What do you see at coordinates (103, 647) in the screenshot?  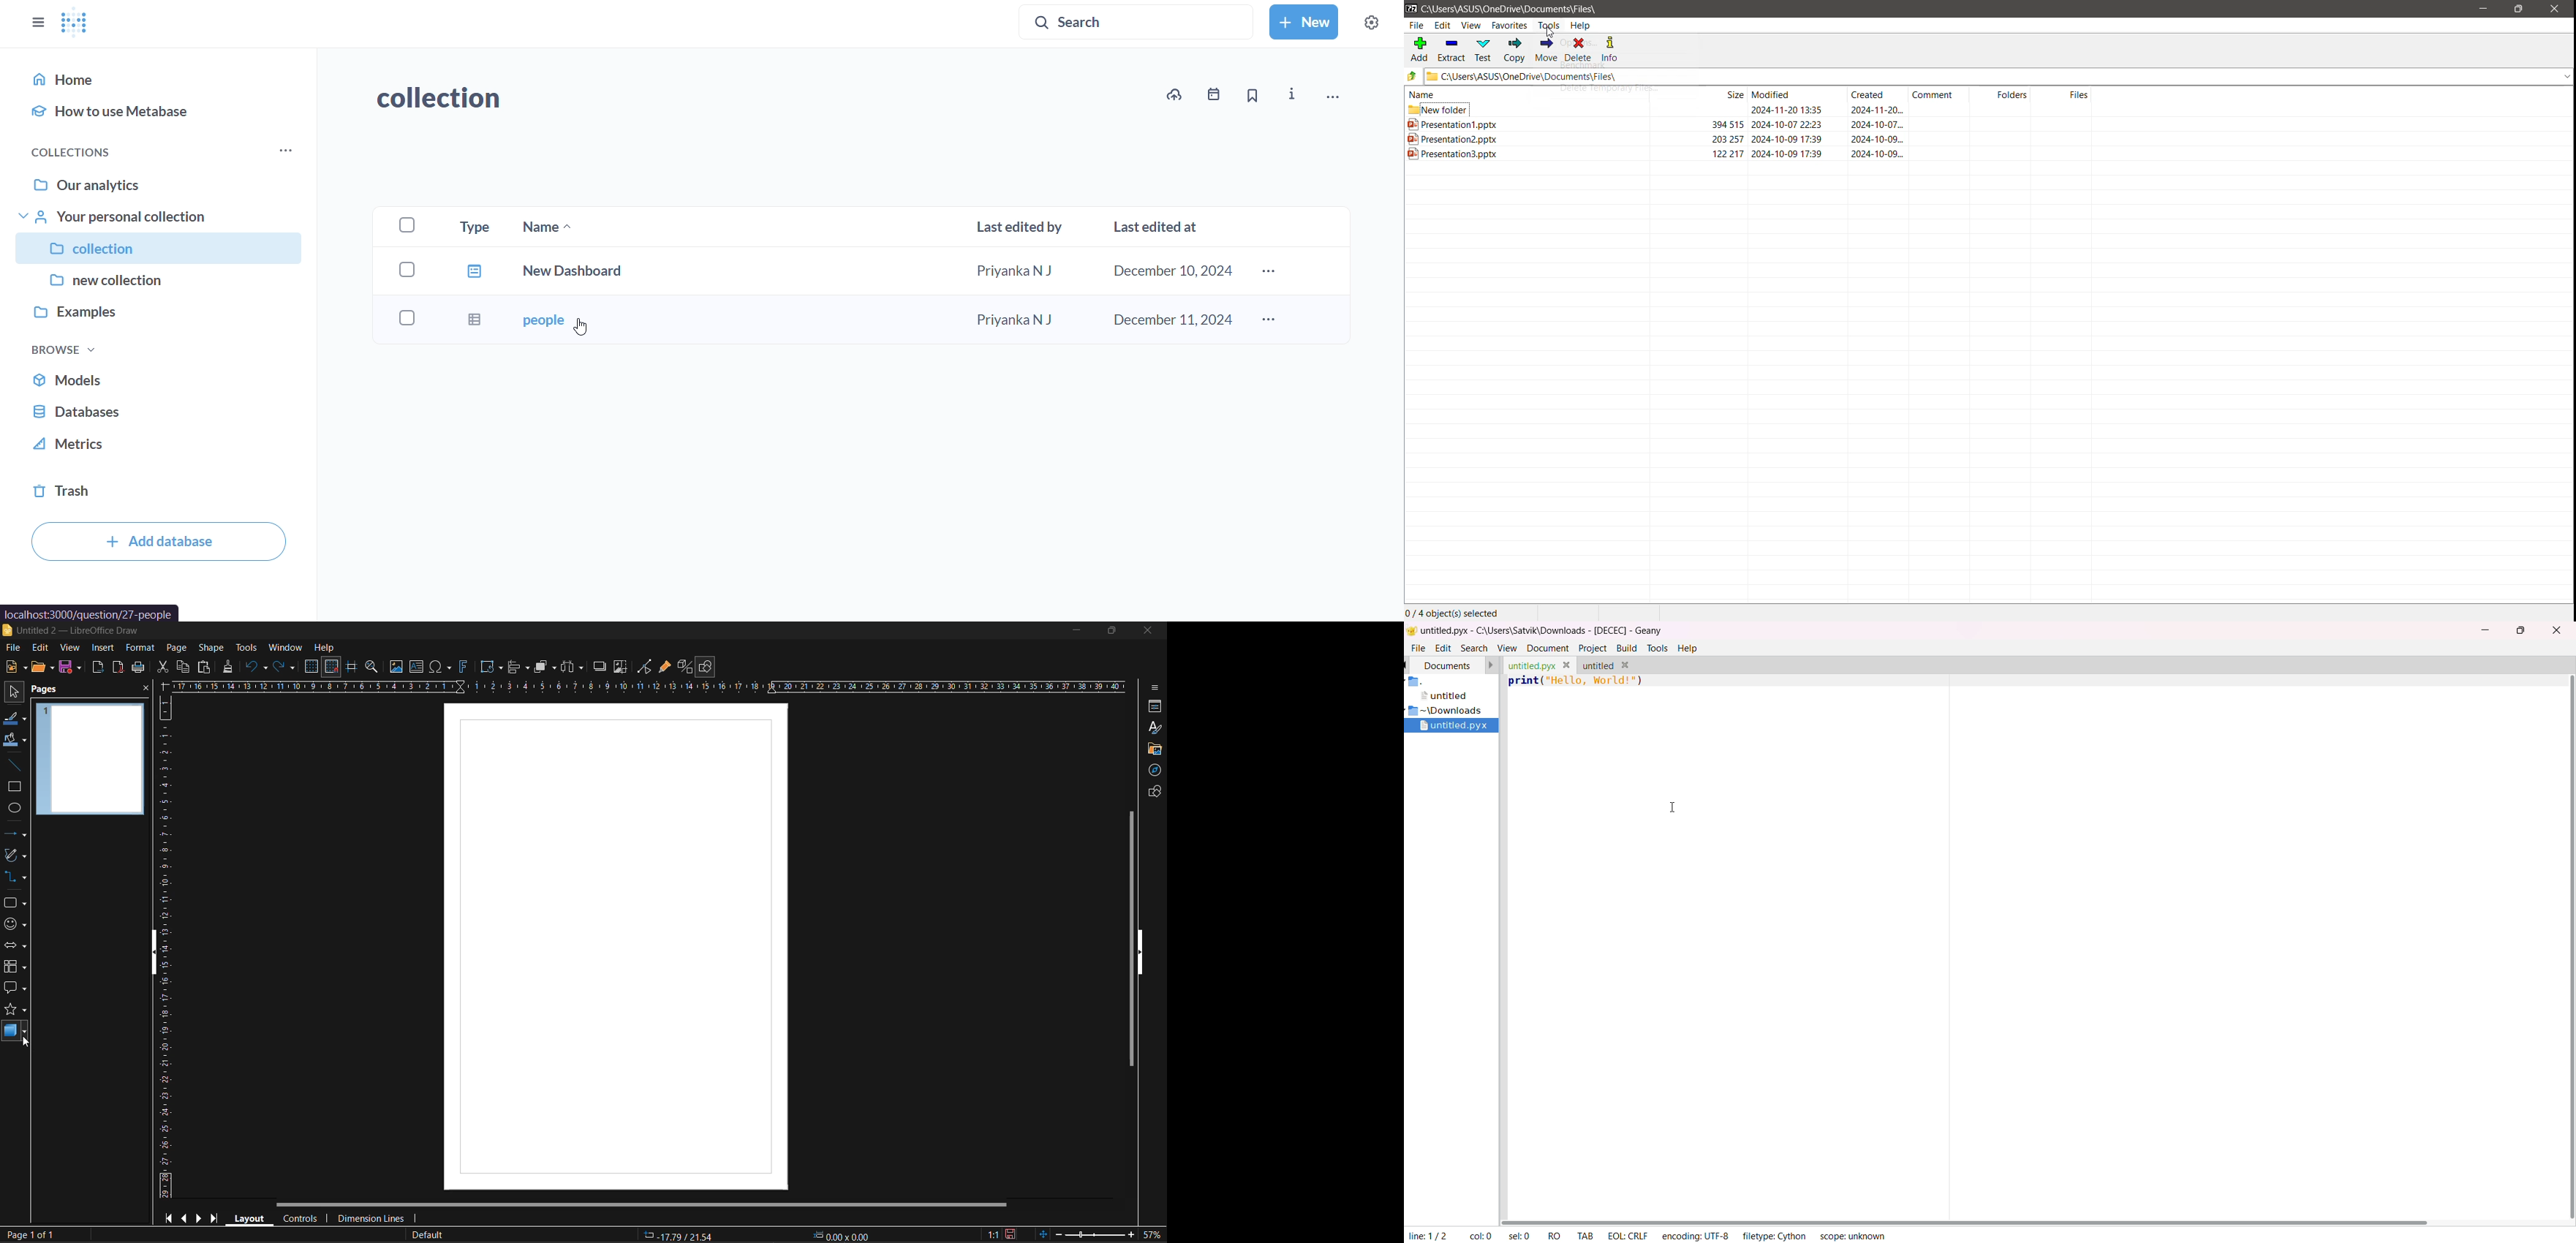 I see `insert` at bounding box center [103, 647].